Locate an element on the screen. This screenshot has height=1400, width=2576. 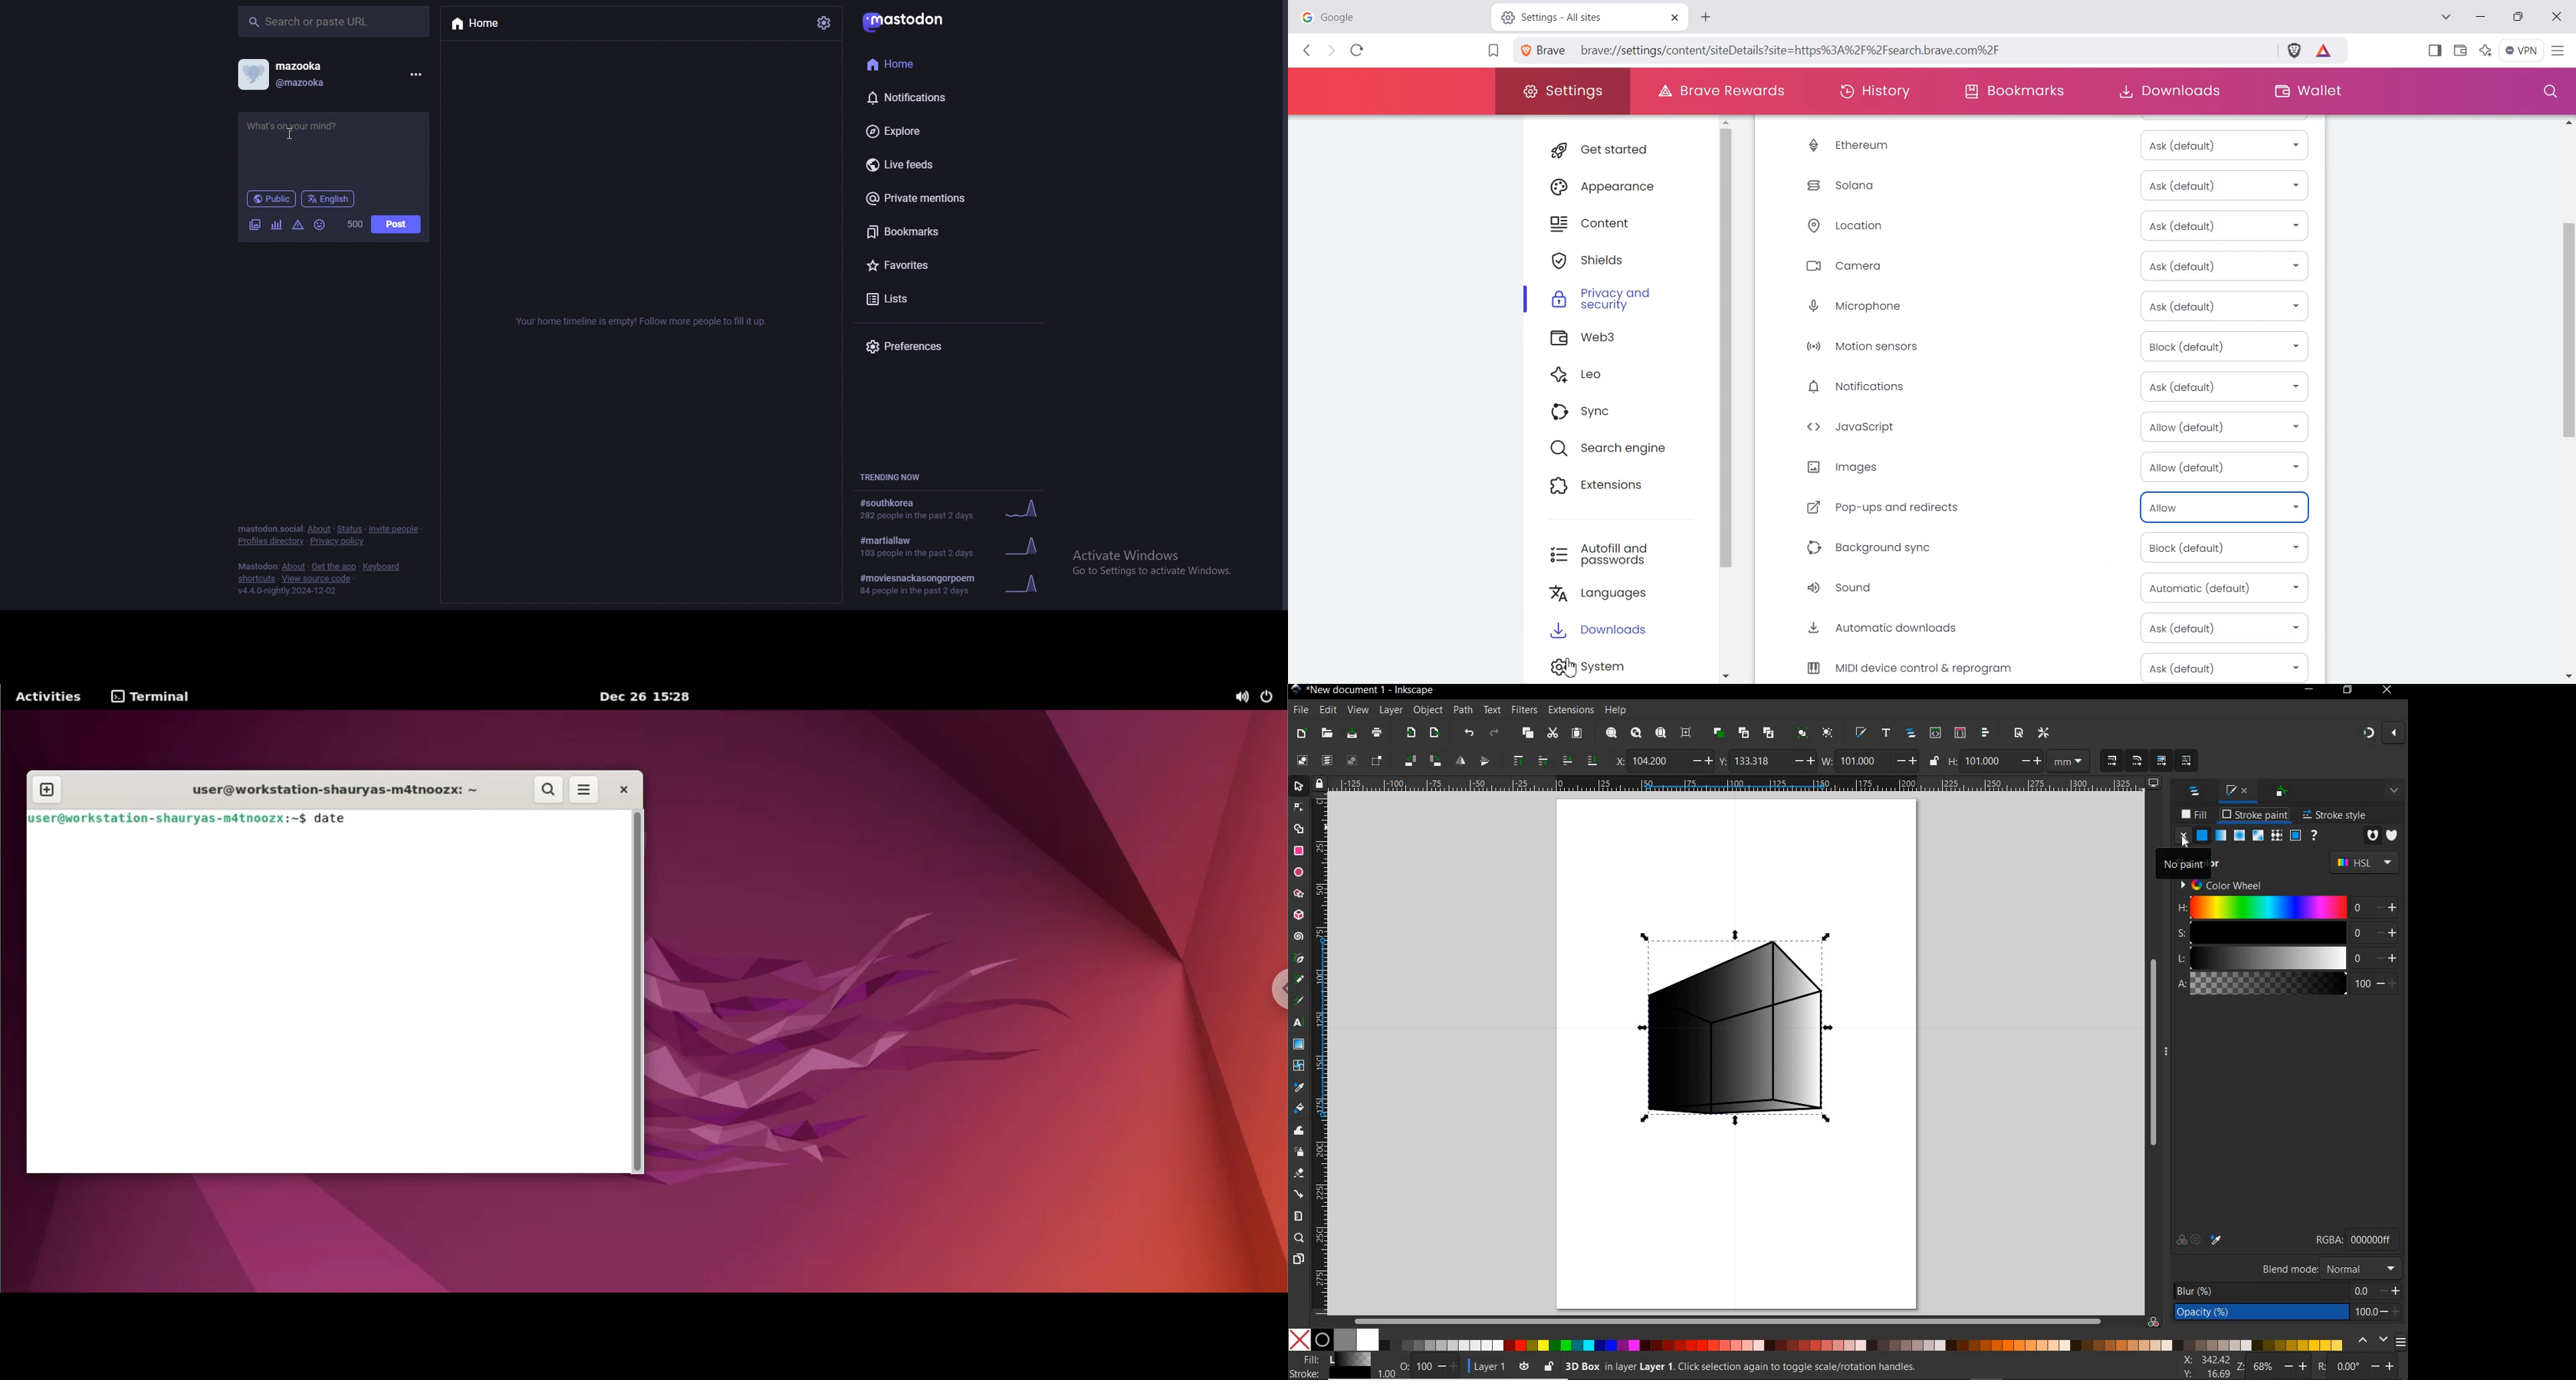
SPIRAL TOOL is located at coordinates (1300, 937).